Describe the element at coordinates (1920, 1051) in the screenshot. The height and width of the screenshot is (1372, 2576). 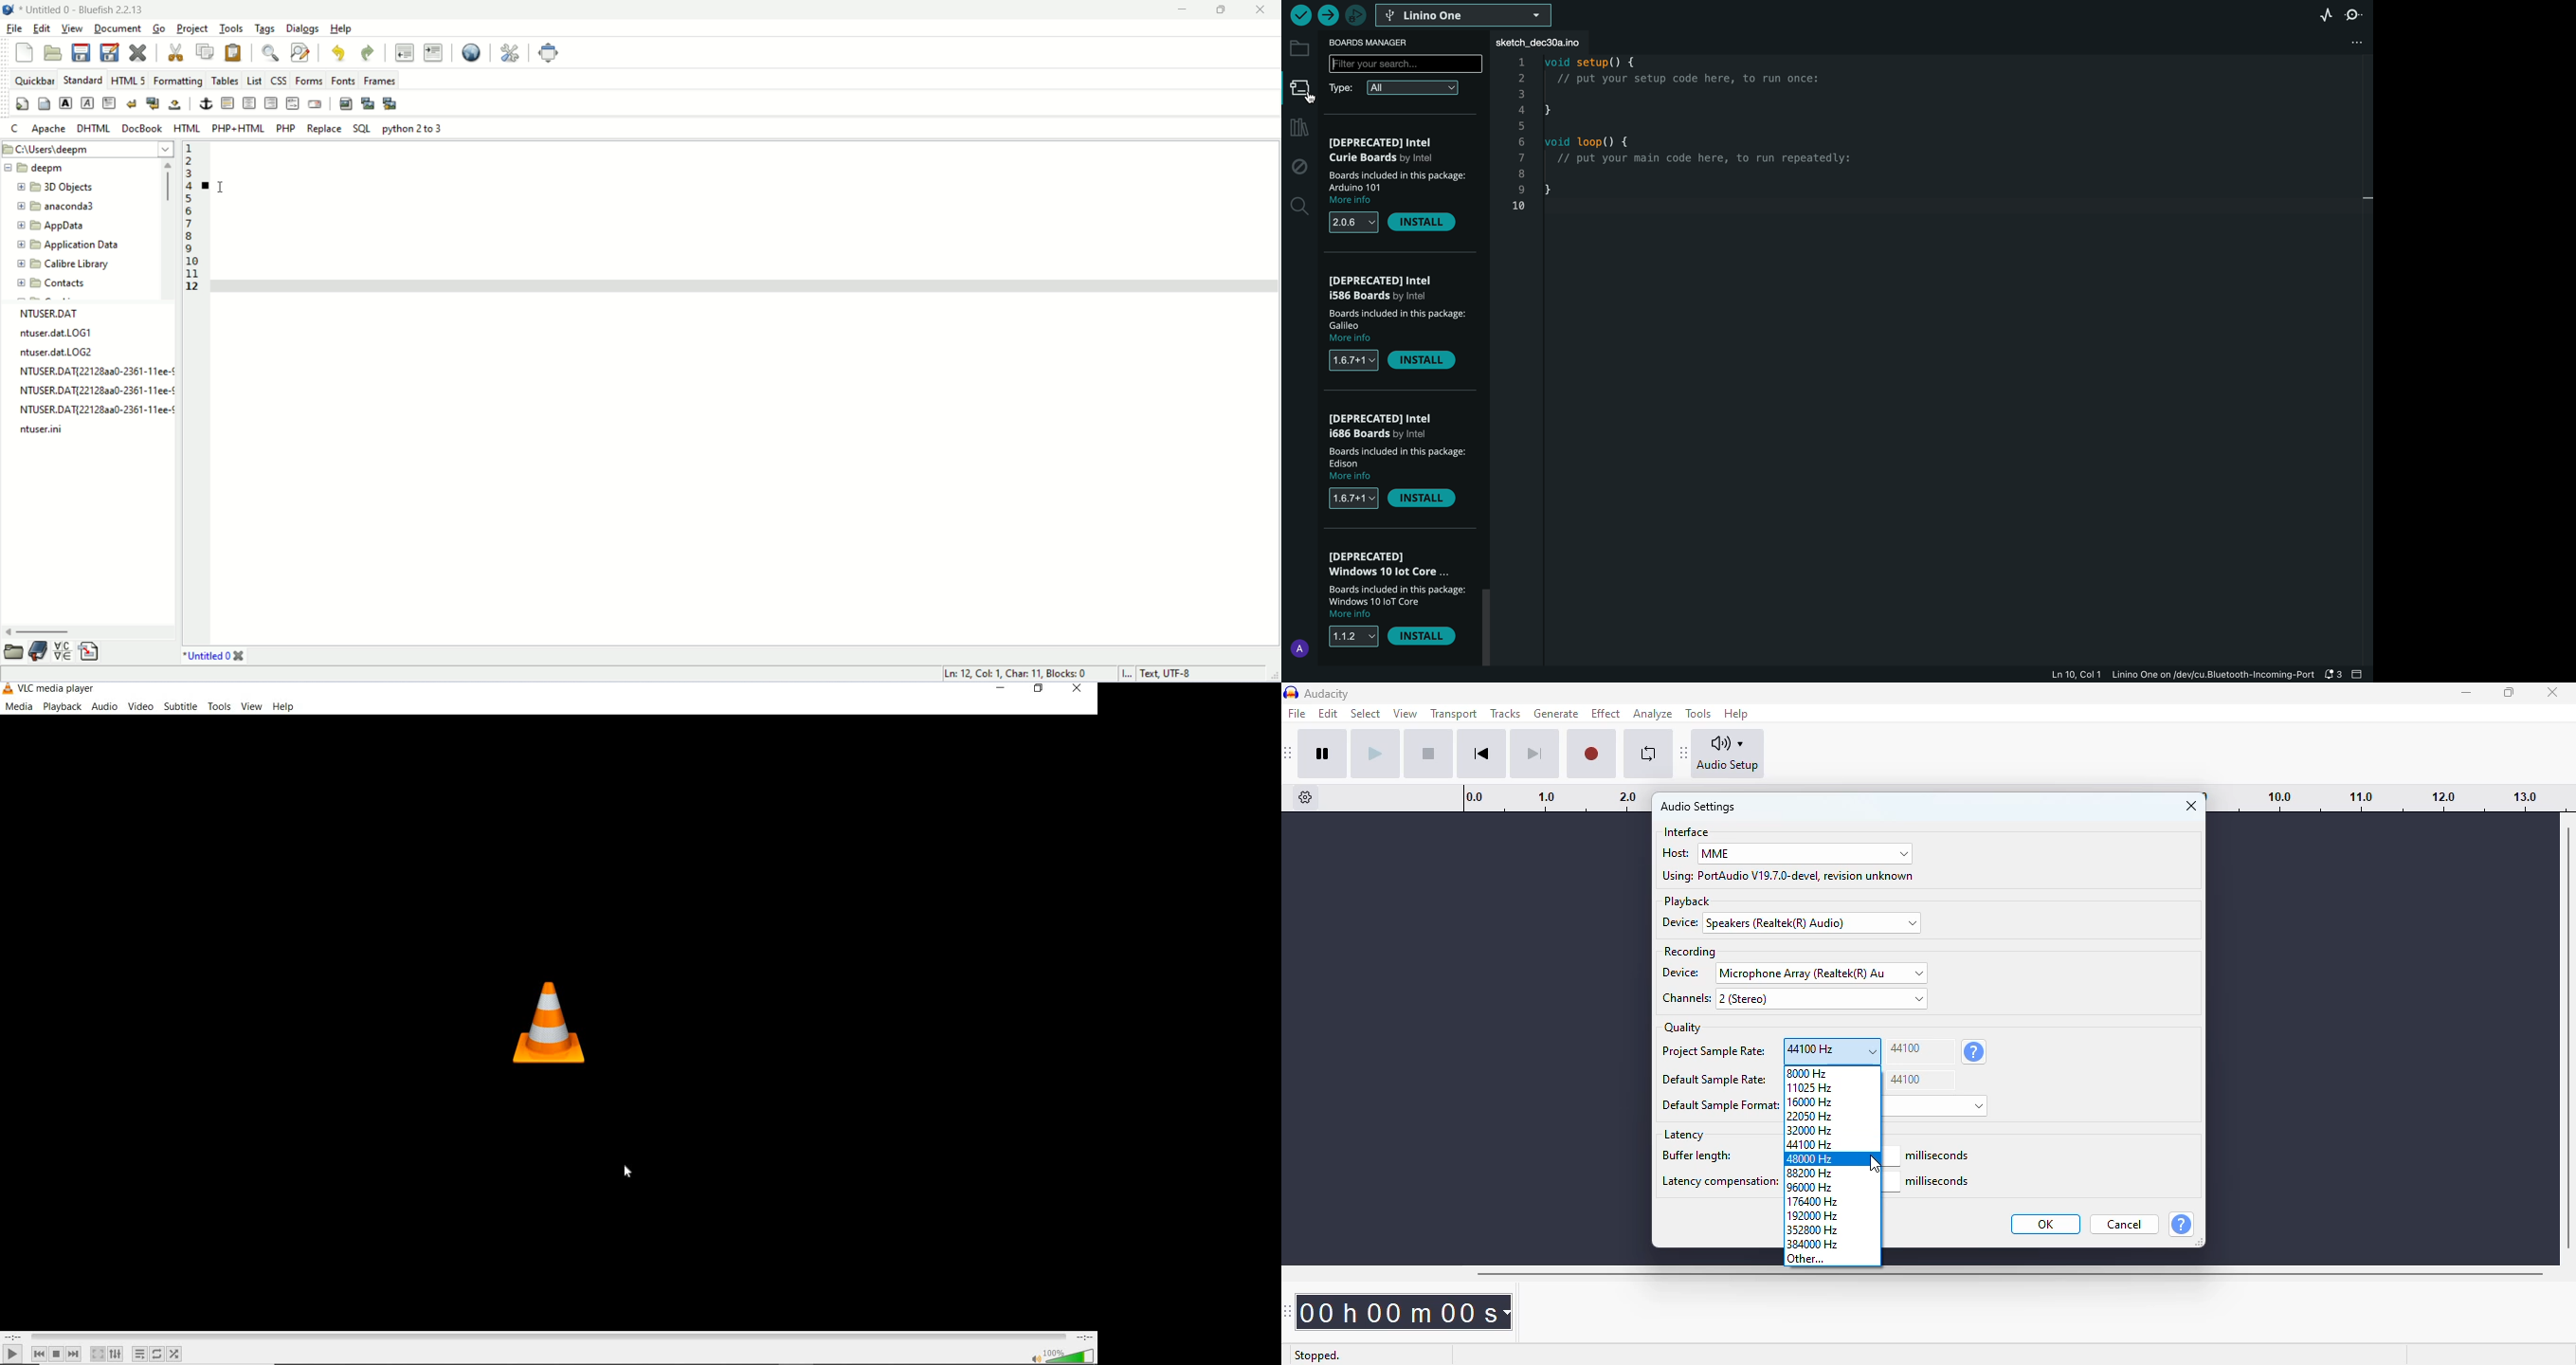
I see `44100` at that location.